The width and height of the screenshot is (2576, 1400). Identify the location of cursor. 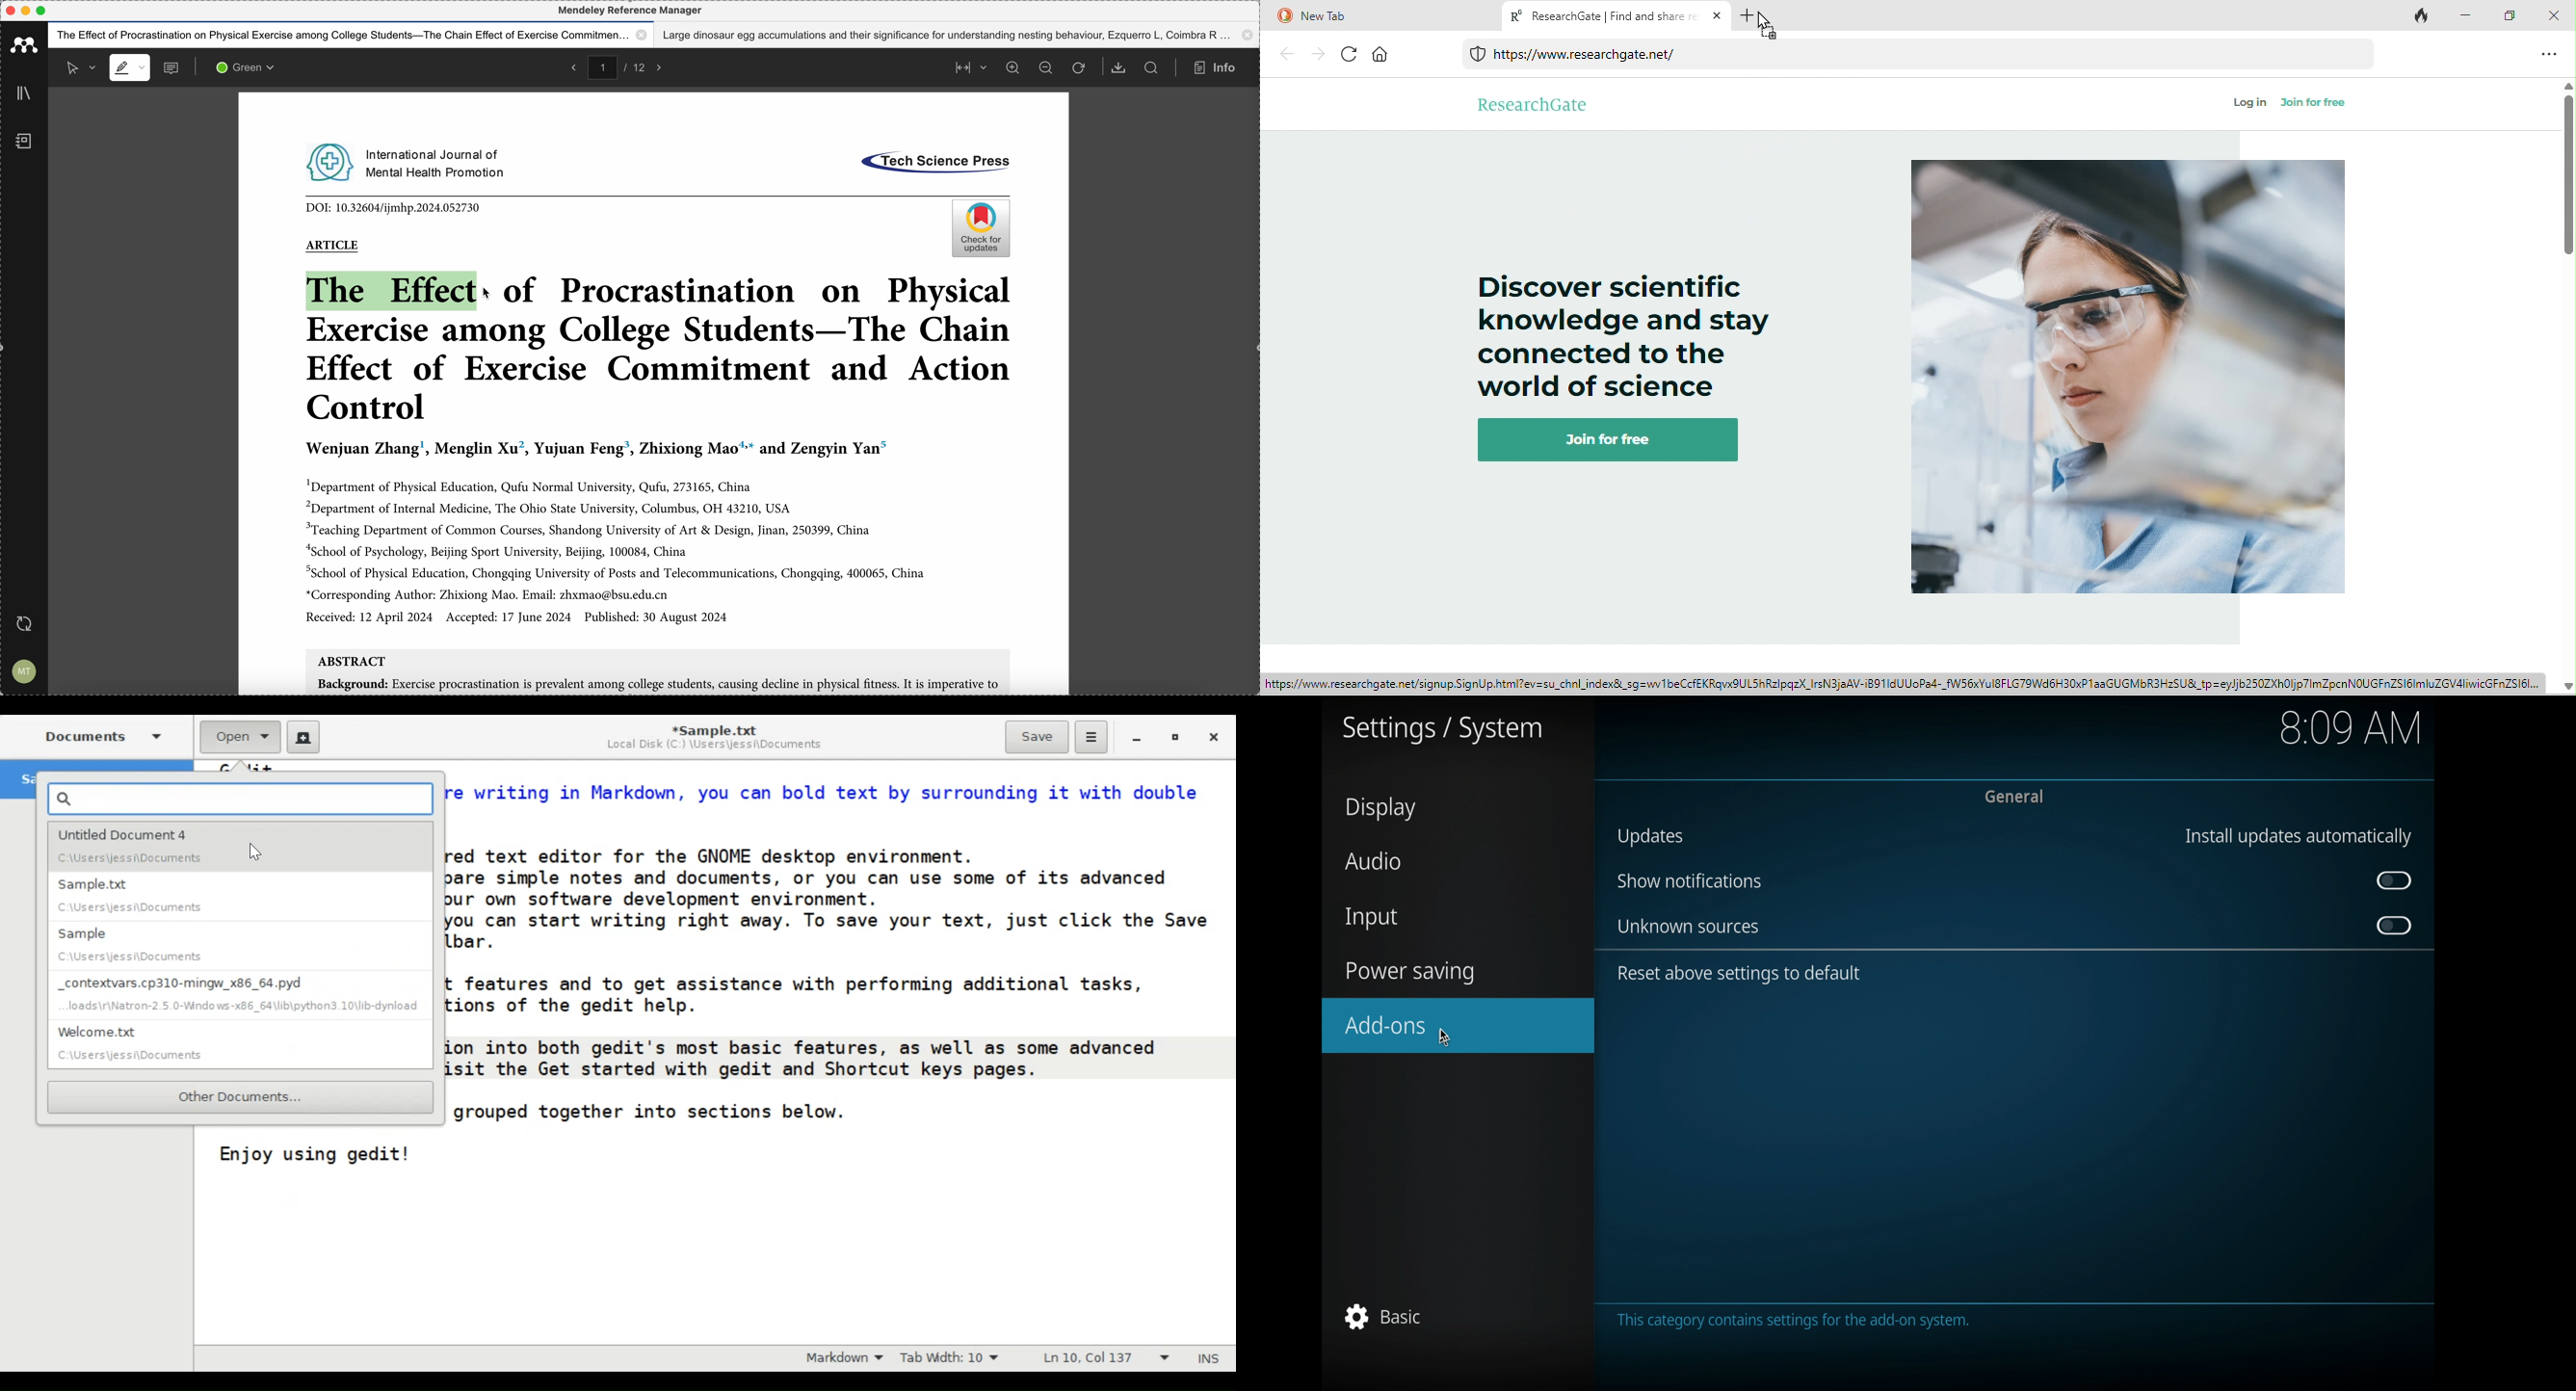
(1444, 1036).